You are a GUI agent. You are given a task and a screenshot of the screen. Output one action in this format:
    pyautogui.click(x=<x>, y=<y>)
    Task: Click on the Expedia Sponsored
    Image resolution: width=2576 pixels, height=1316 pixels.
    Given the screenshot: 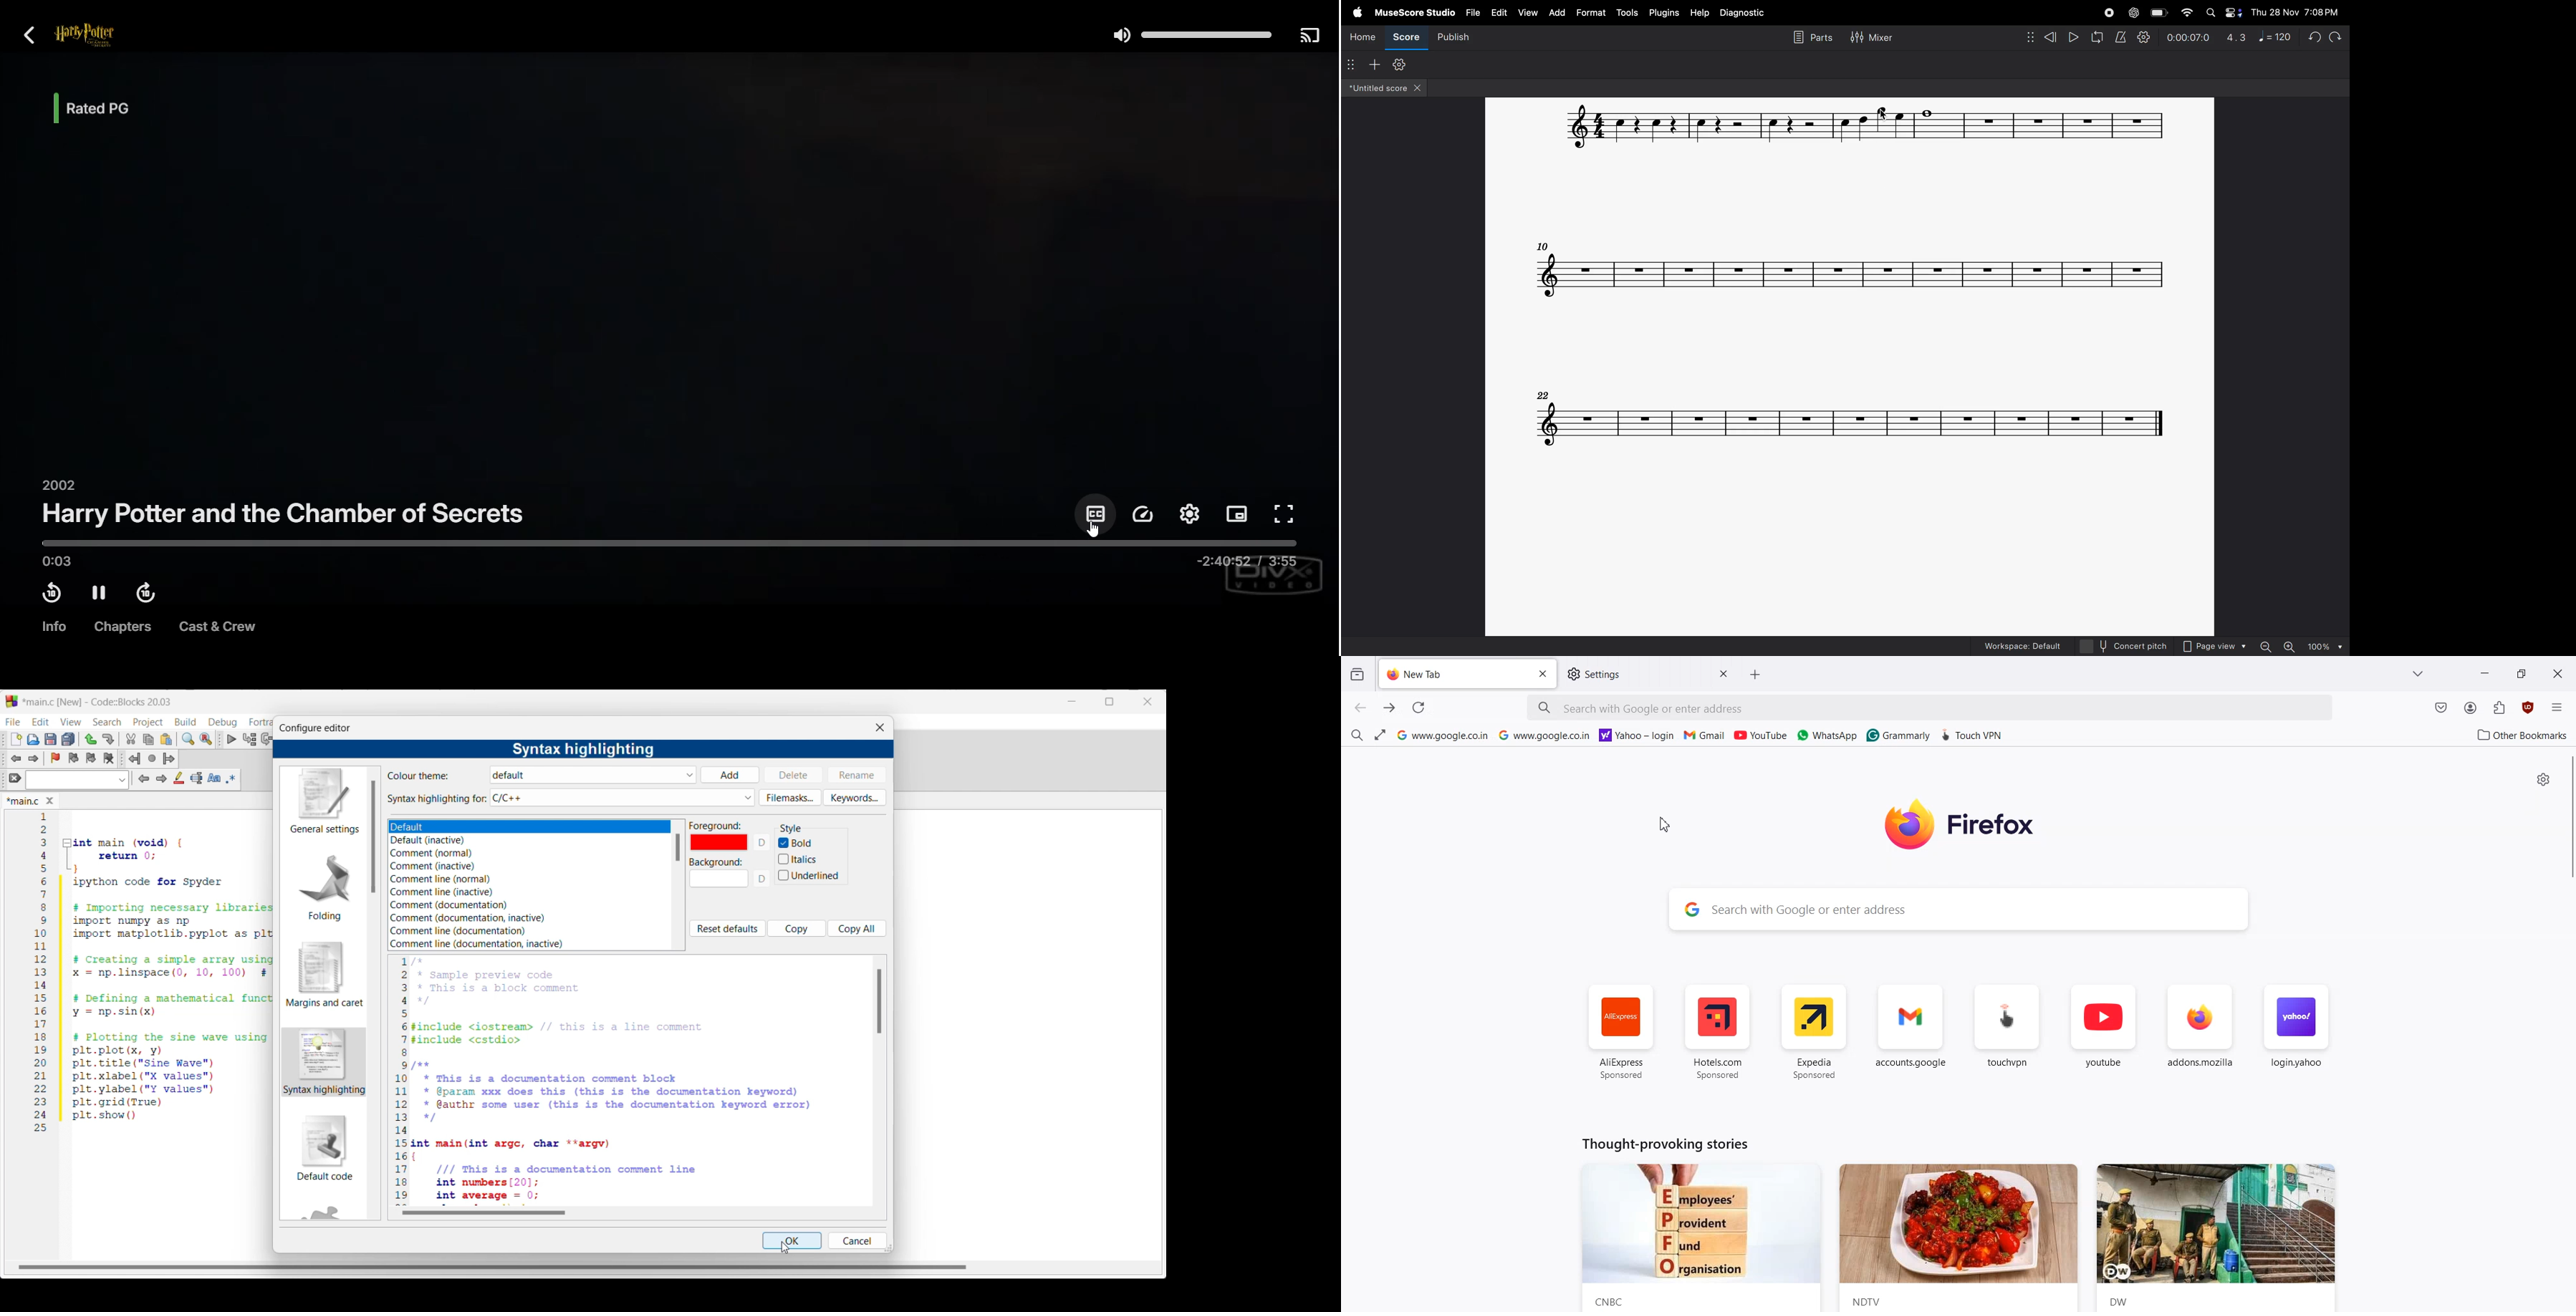 What is the action you would take?
    pyautogui.click(x=1816, y=1032)
    